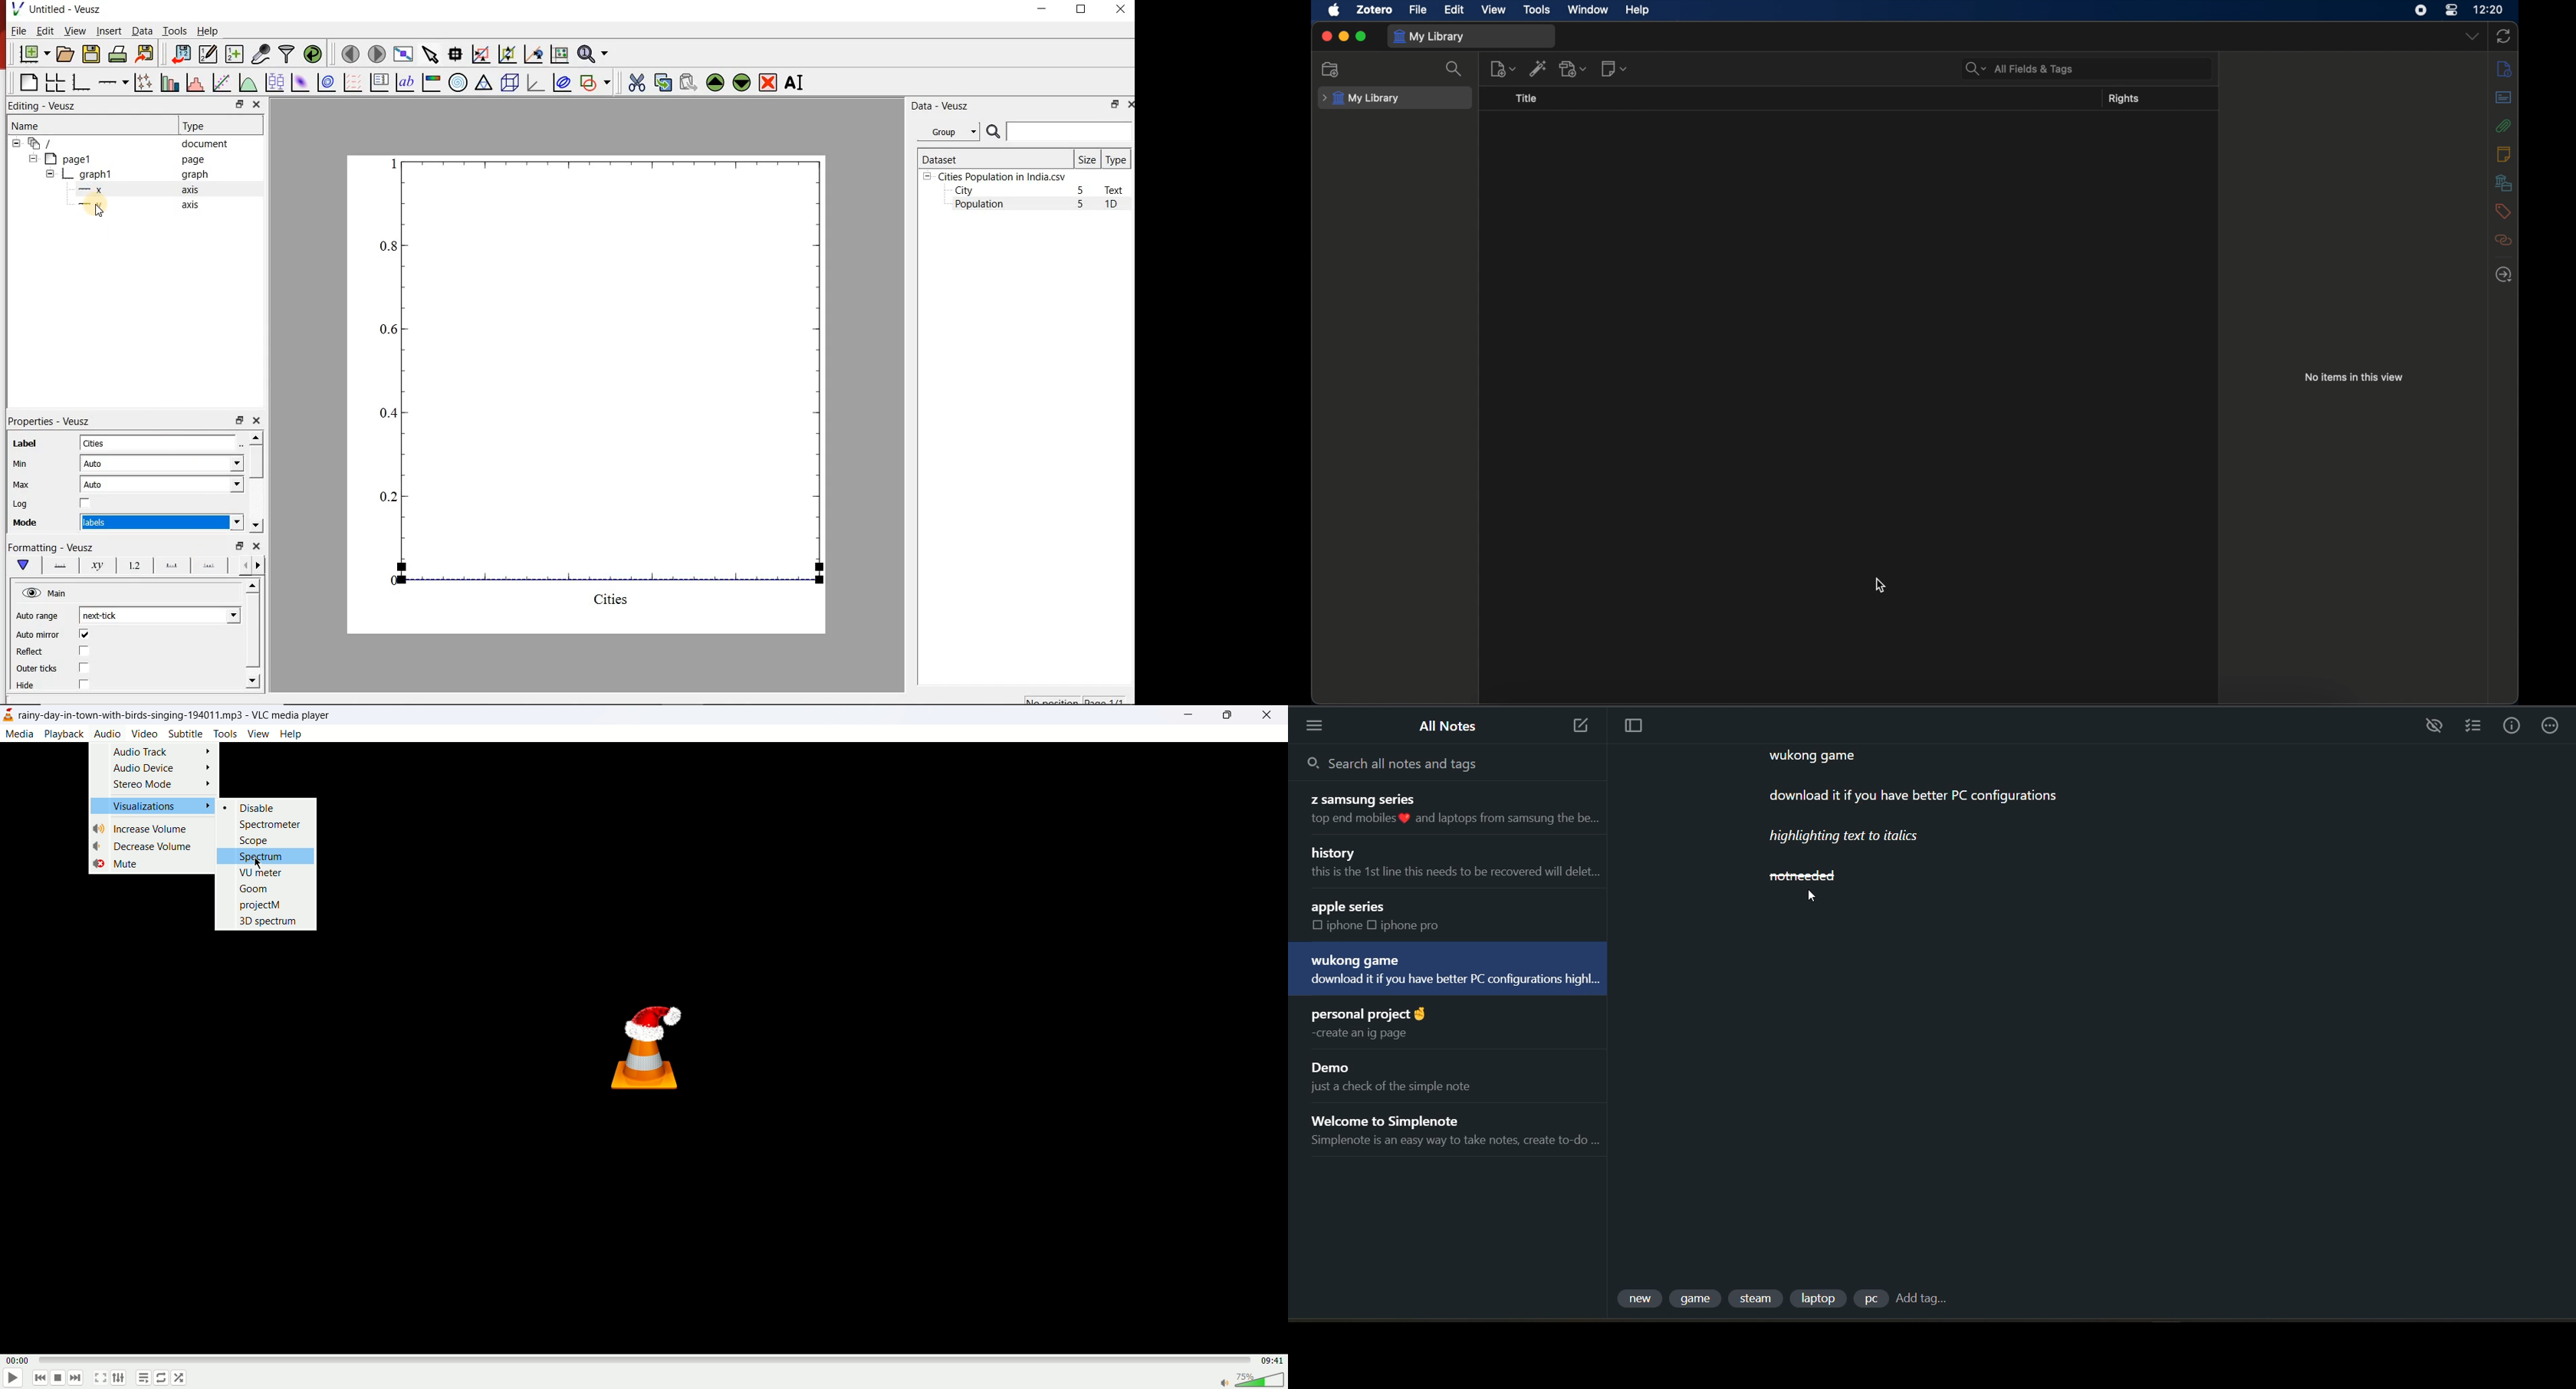  Describe the element at coordinates (1536, 9) in the screenshot. I see `tools` at that location.